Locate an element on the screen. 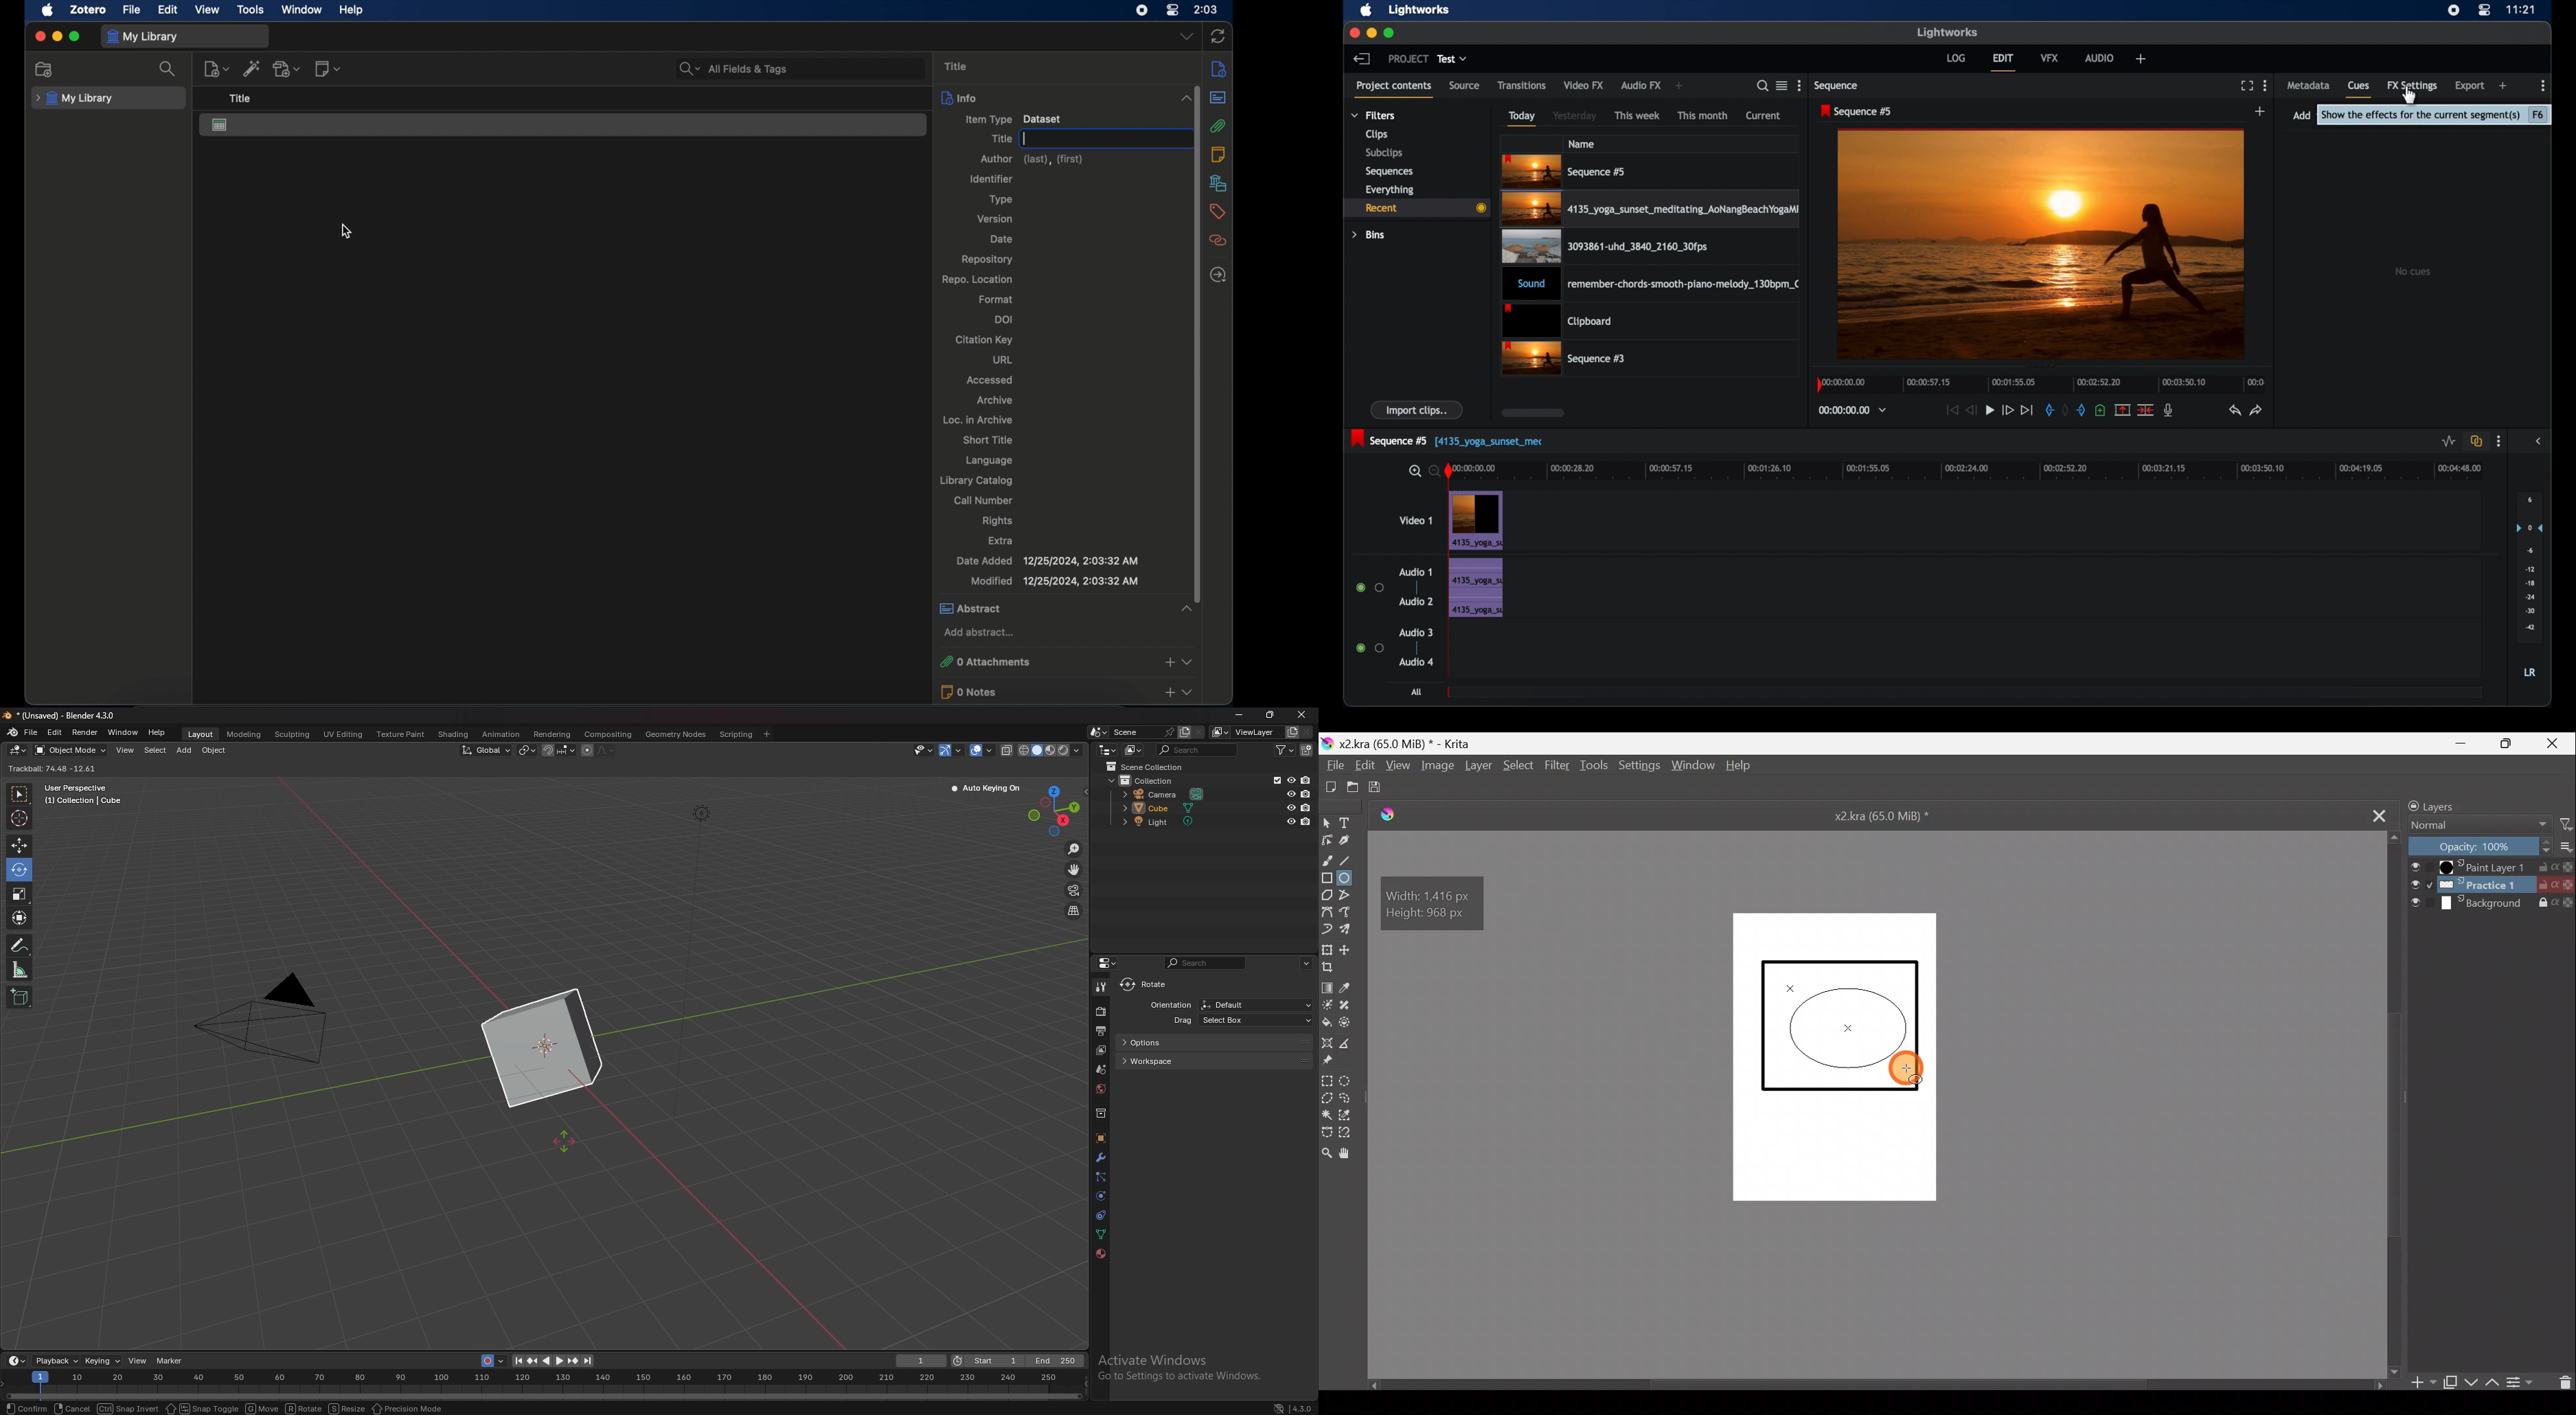  edit is located at coordinates (168, 10).